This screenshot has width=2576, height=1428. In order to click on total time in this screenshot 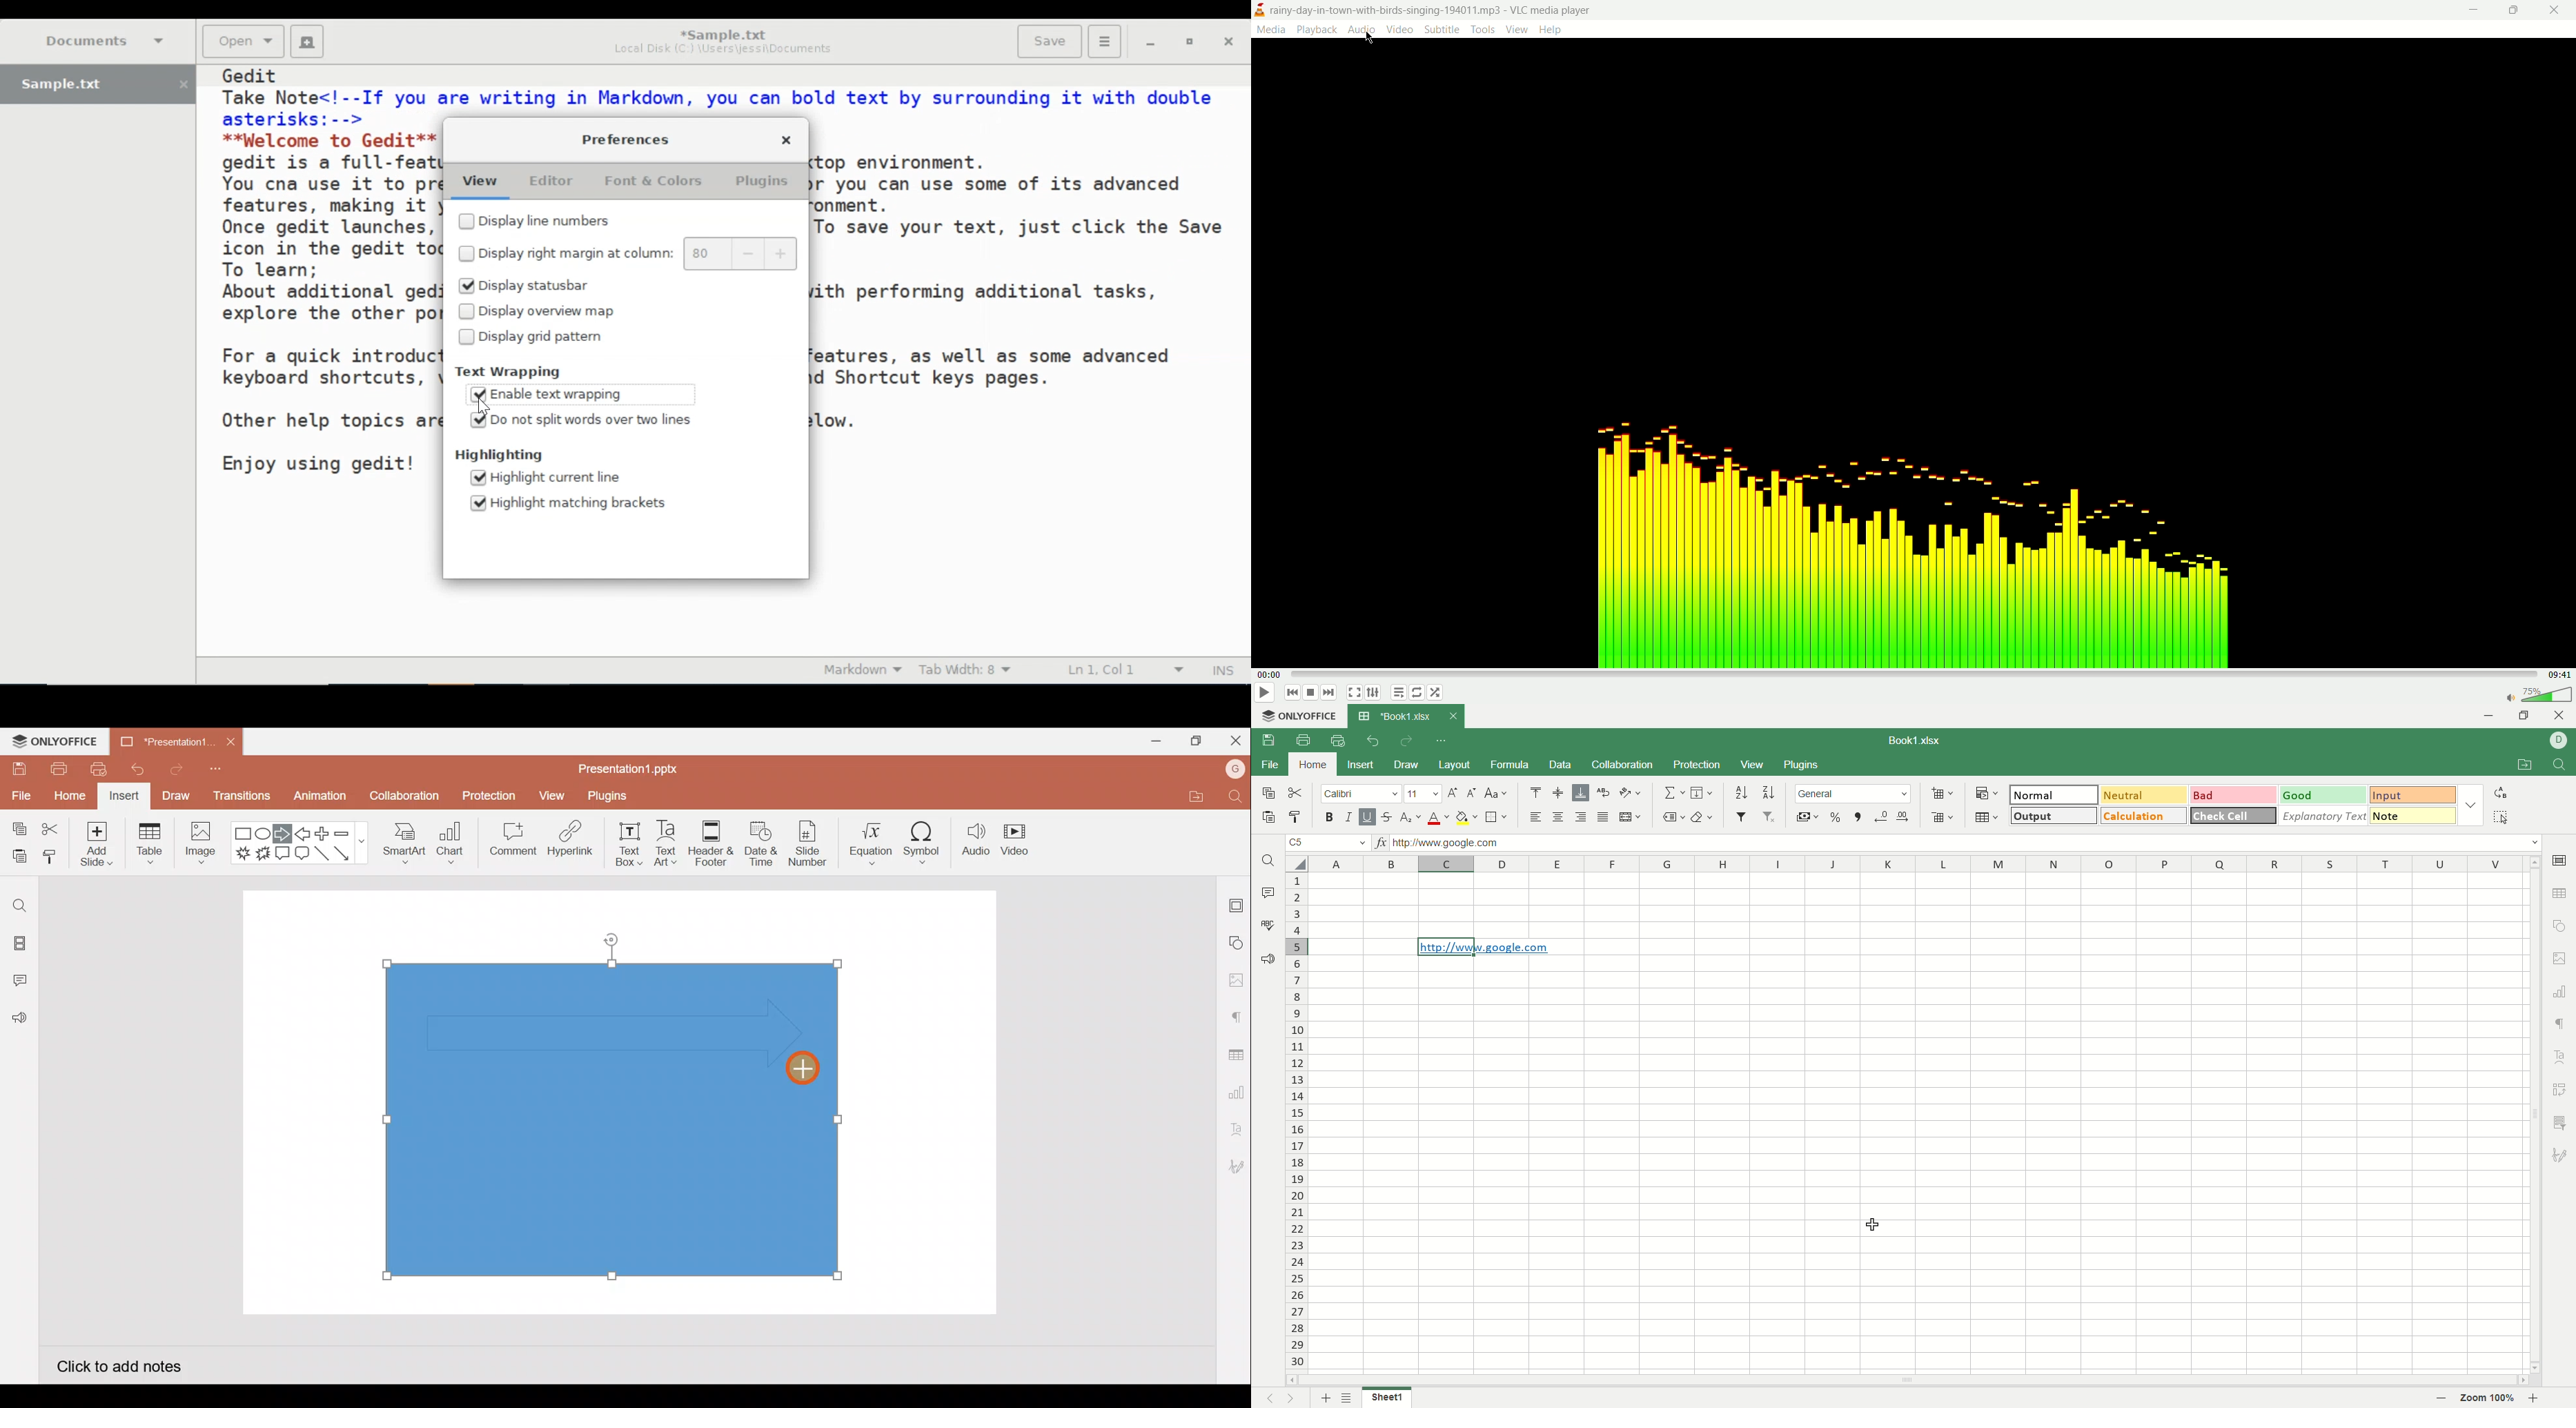, I will do `click(2560, 674)`.